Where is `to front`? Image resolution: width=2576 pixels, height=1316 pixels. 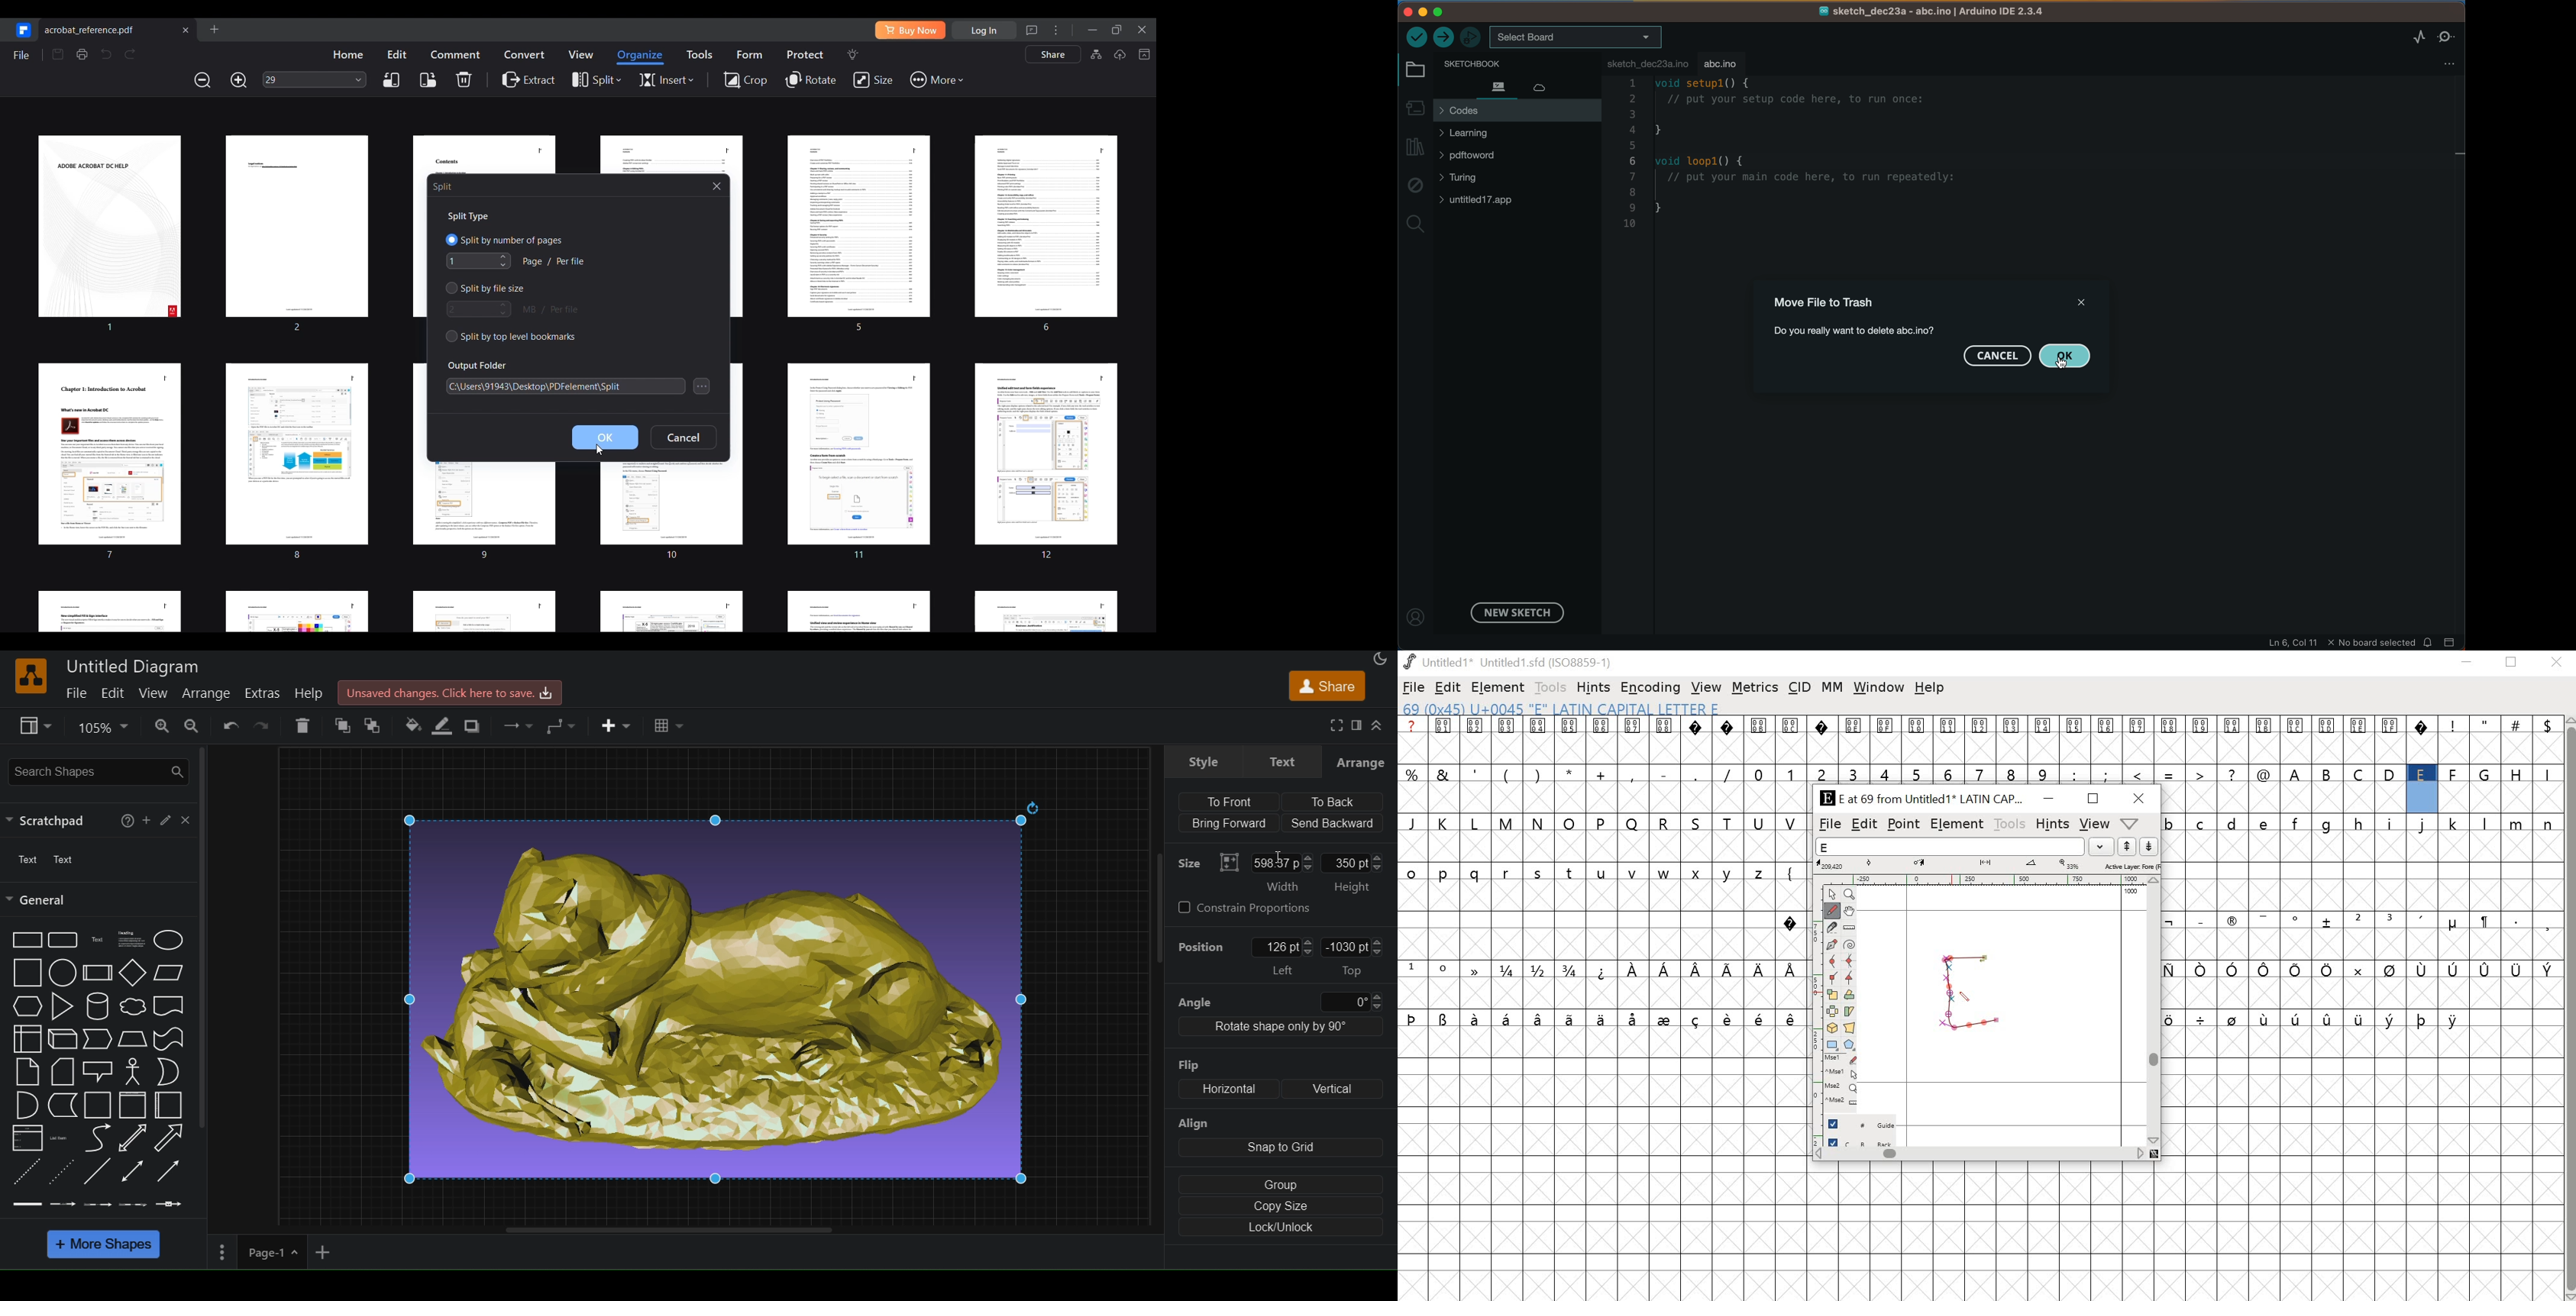 to front is located at coordinates (337, 725).